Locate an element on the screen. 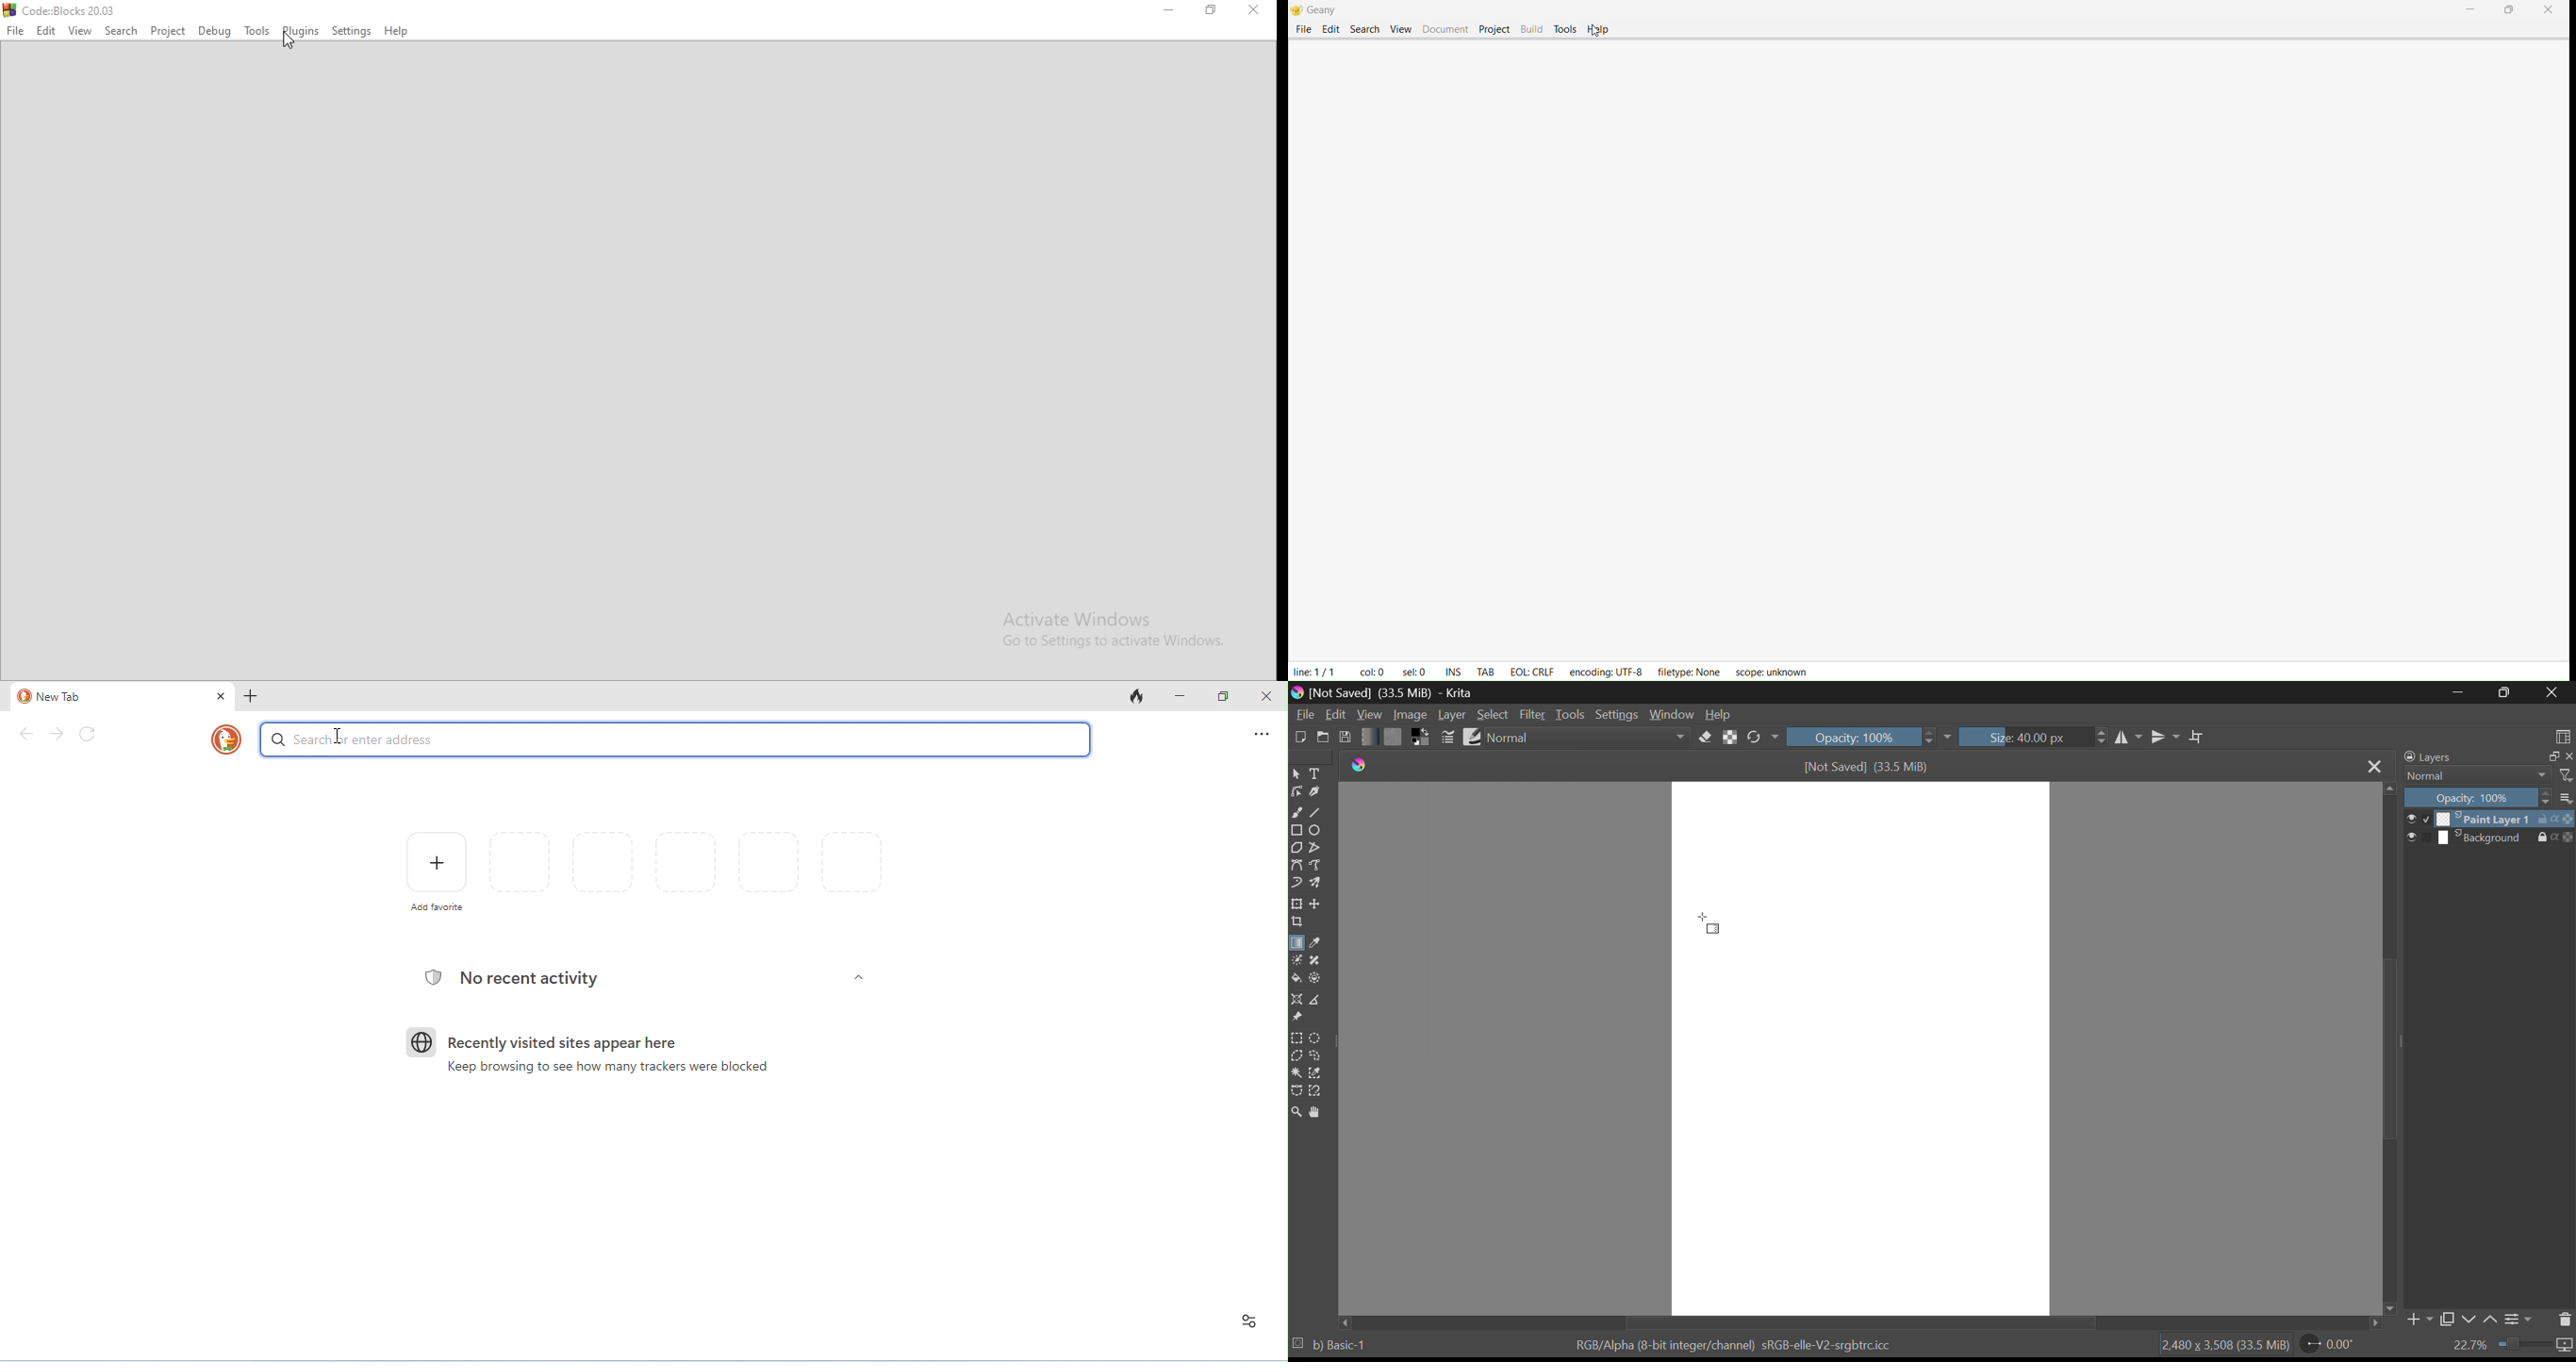 The height and width of the screenshot is (1372, 2576). Filter is located at coordinates (1534, 715).